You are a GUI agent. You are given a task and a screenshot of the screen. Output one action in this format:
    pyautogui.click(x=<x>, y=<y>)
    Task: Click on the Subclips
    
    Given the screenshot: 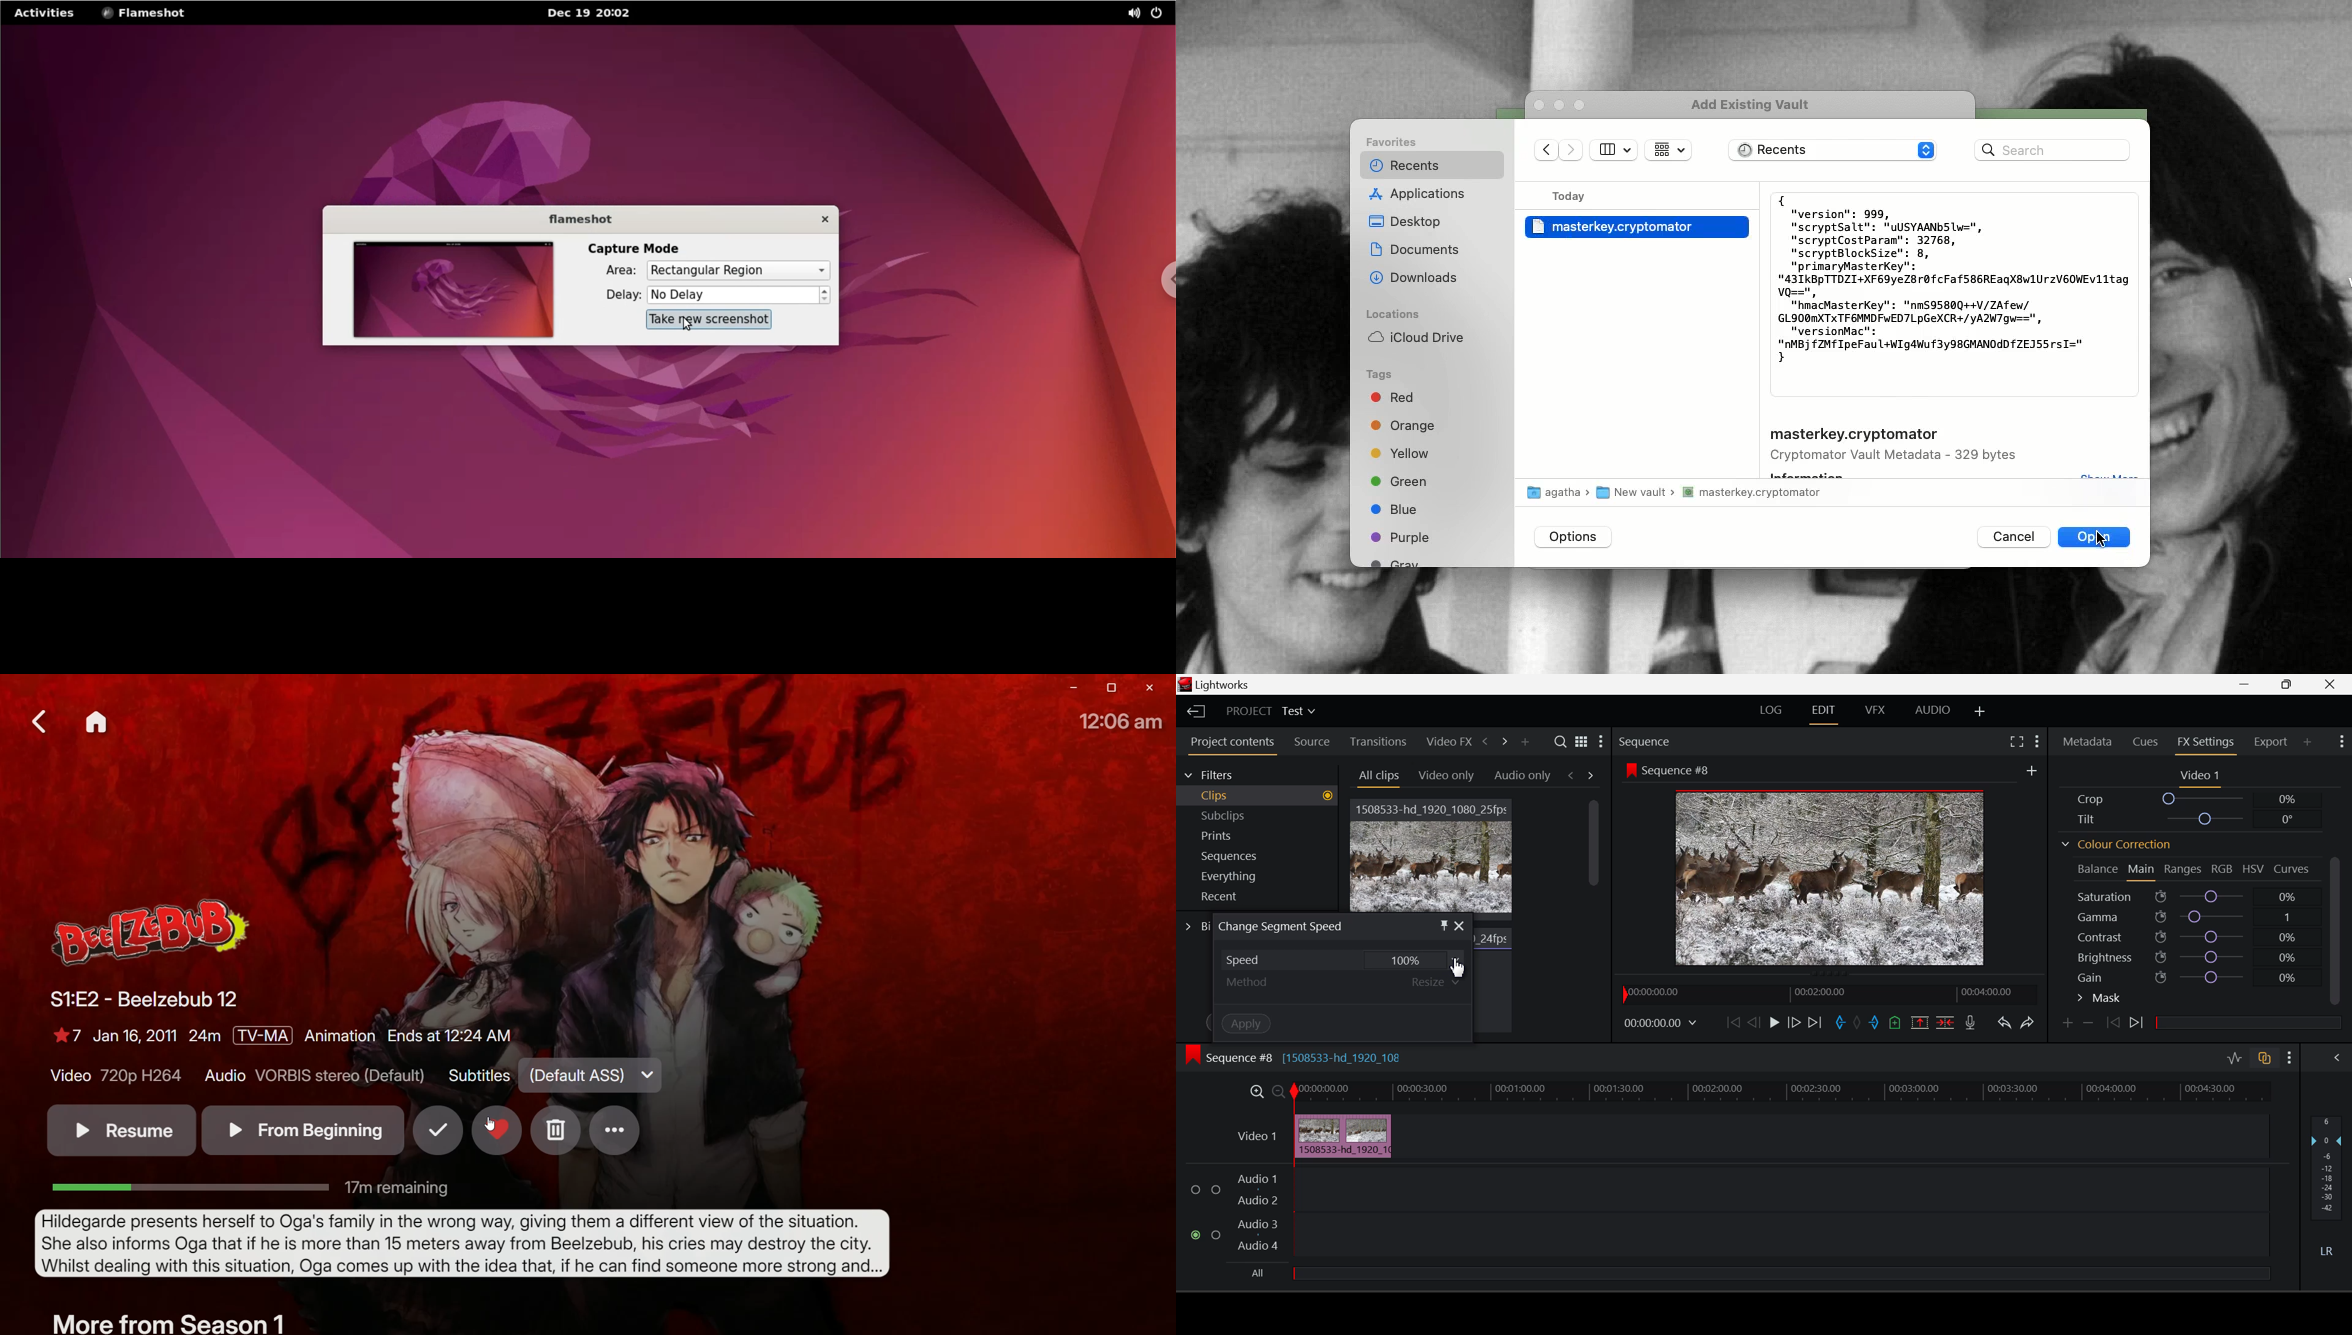 What is the action you would take?
    pyautogui.click(x=1265, y=815)
    